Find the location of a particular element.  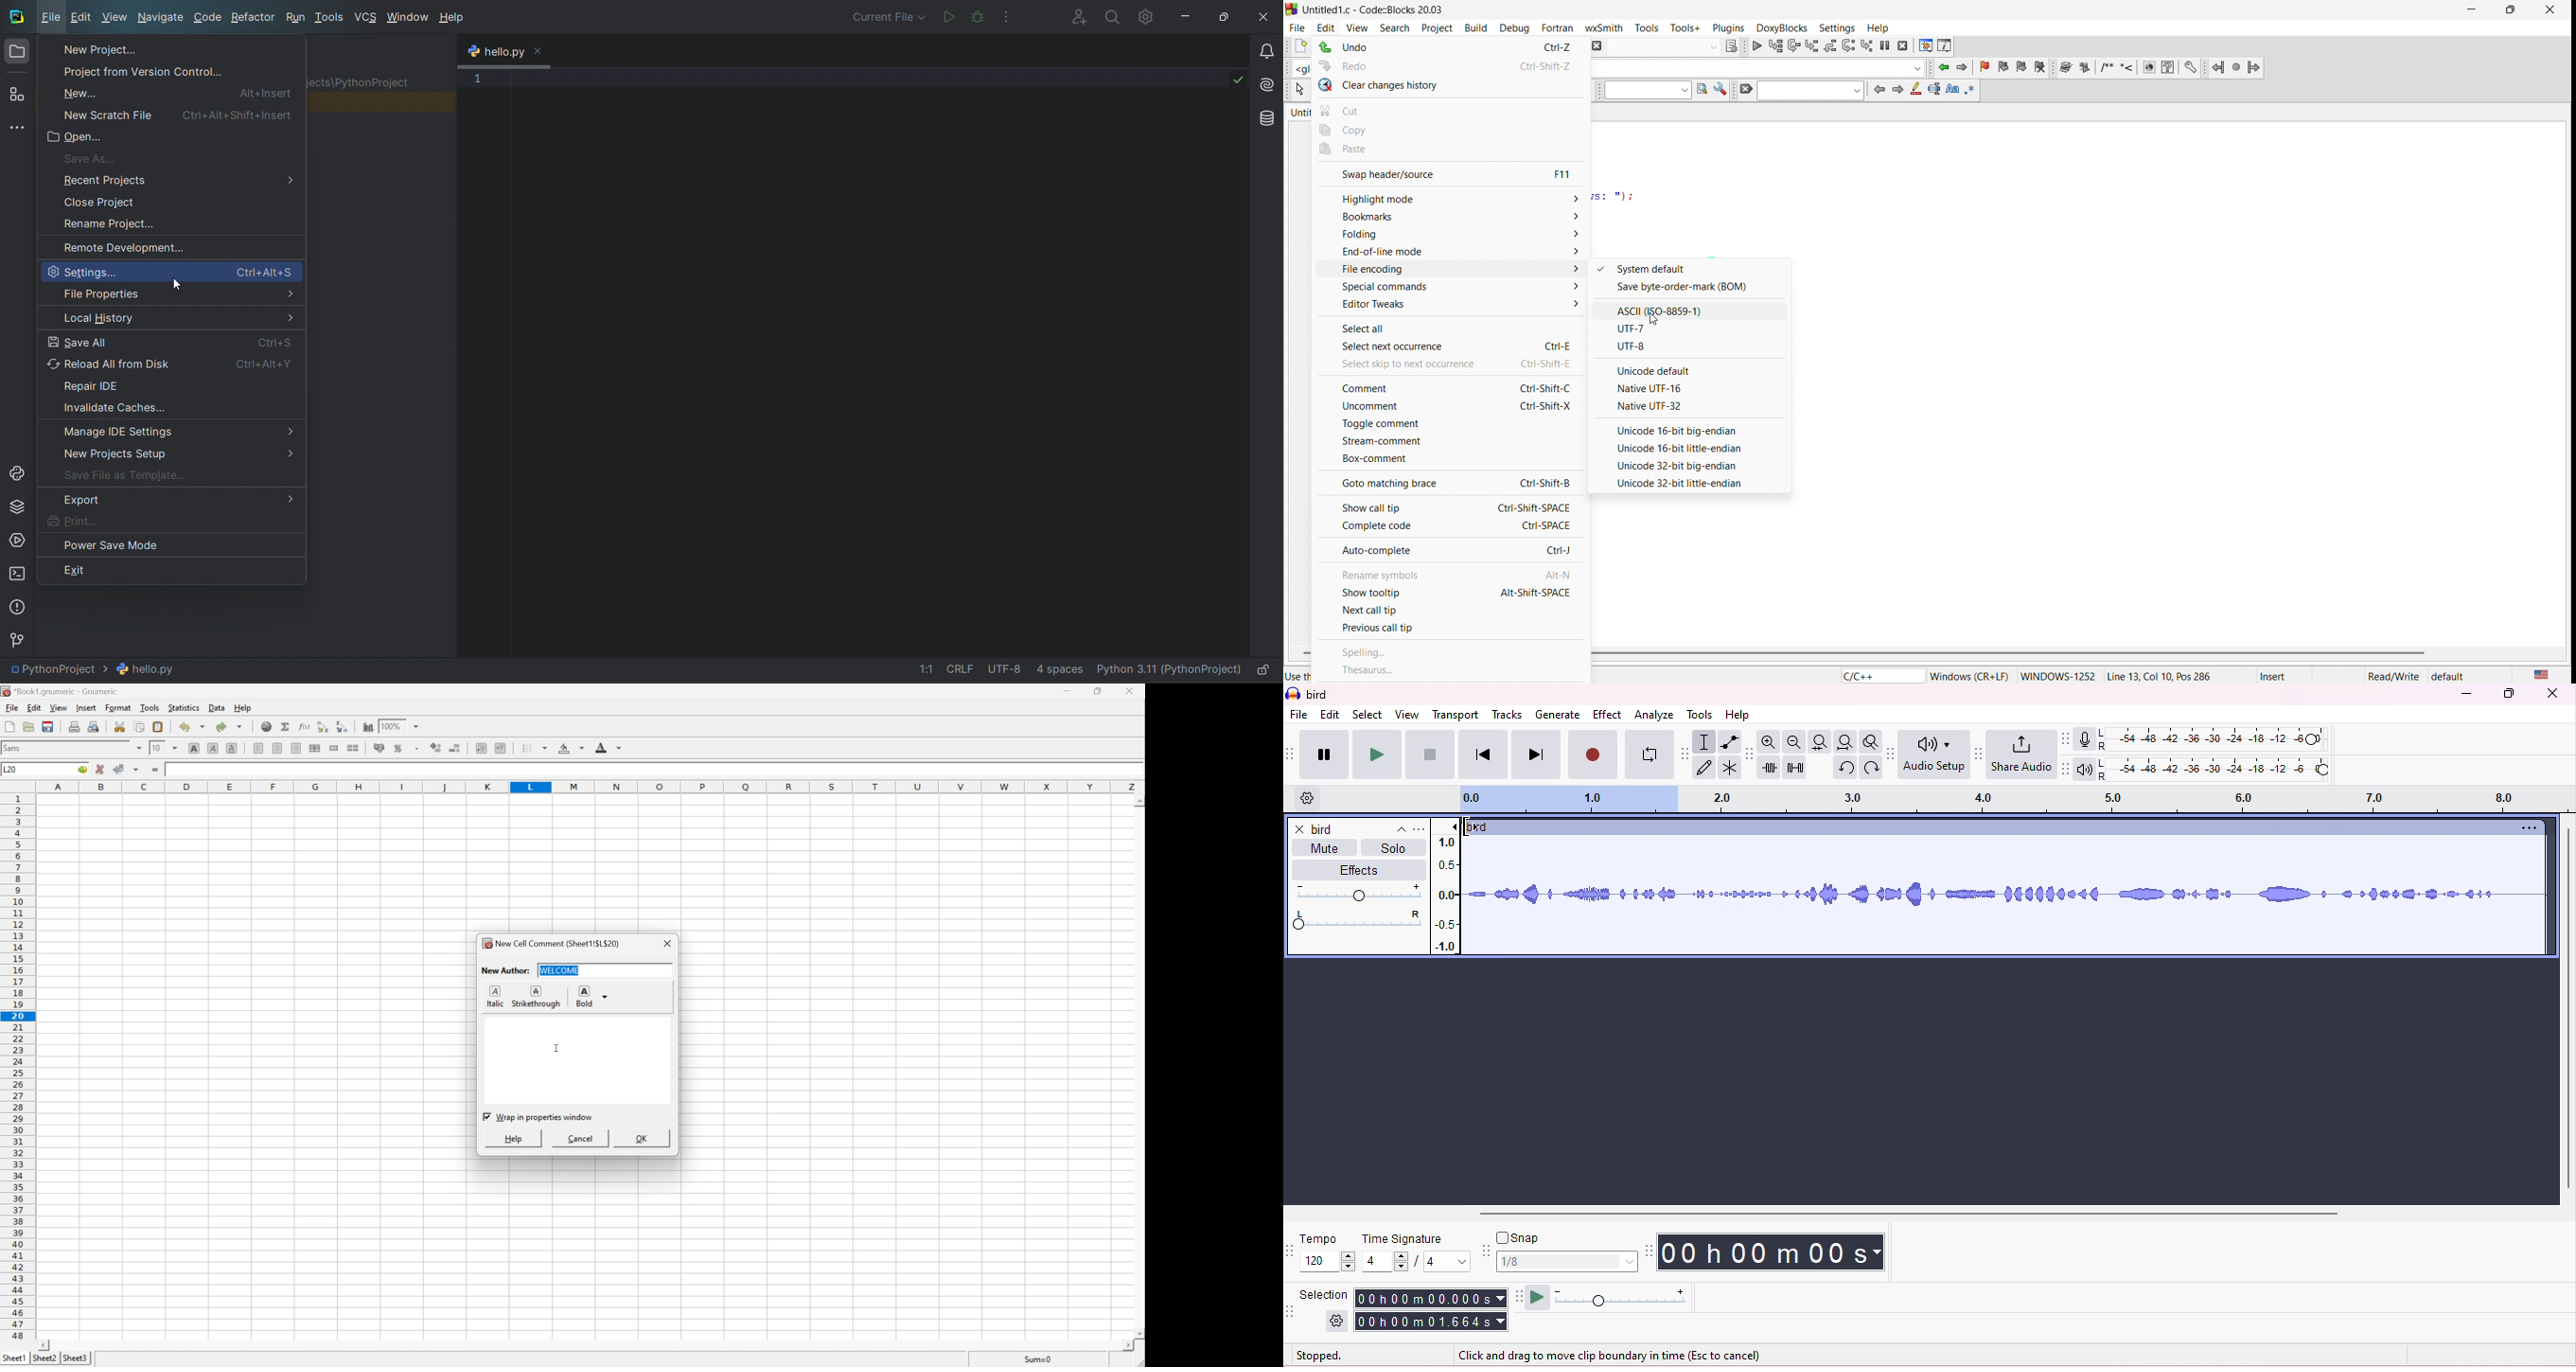

file is located at coordinates (47, 19).